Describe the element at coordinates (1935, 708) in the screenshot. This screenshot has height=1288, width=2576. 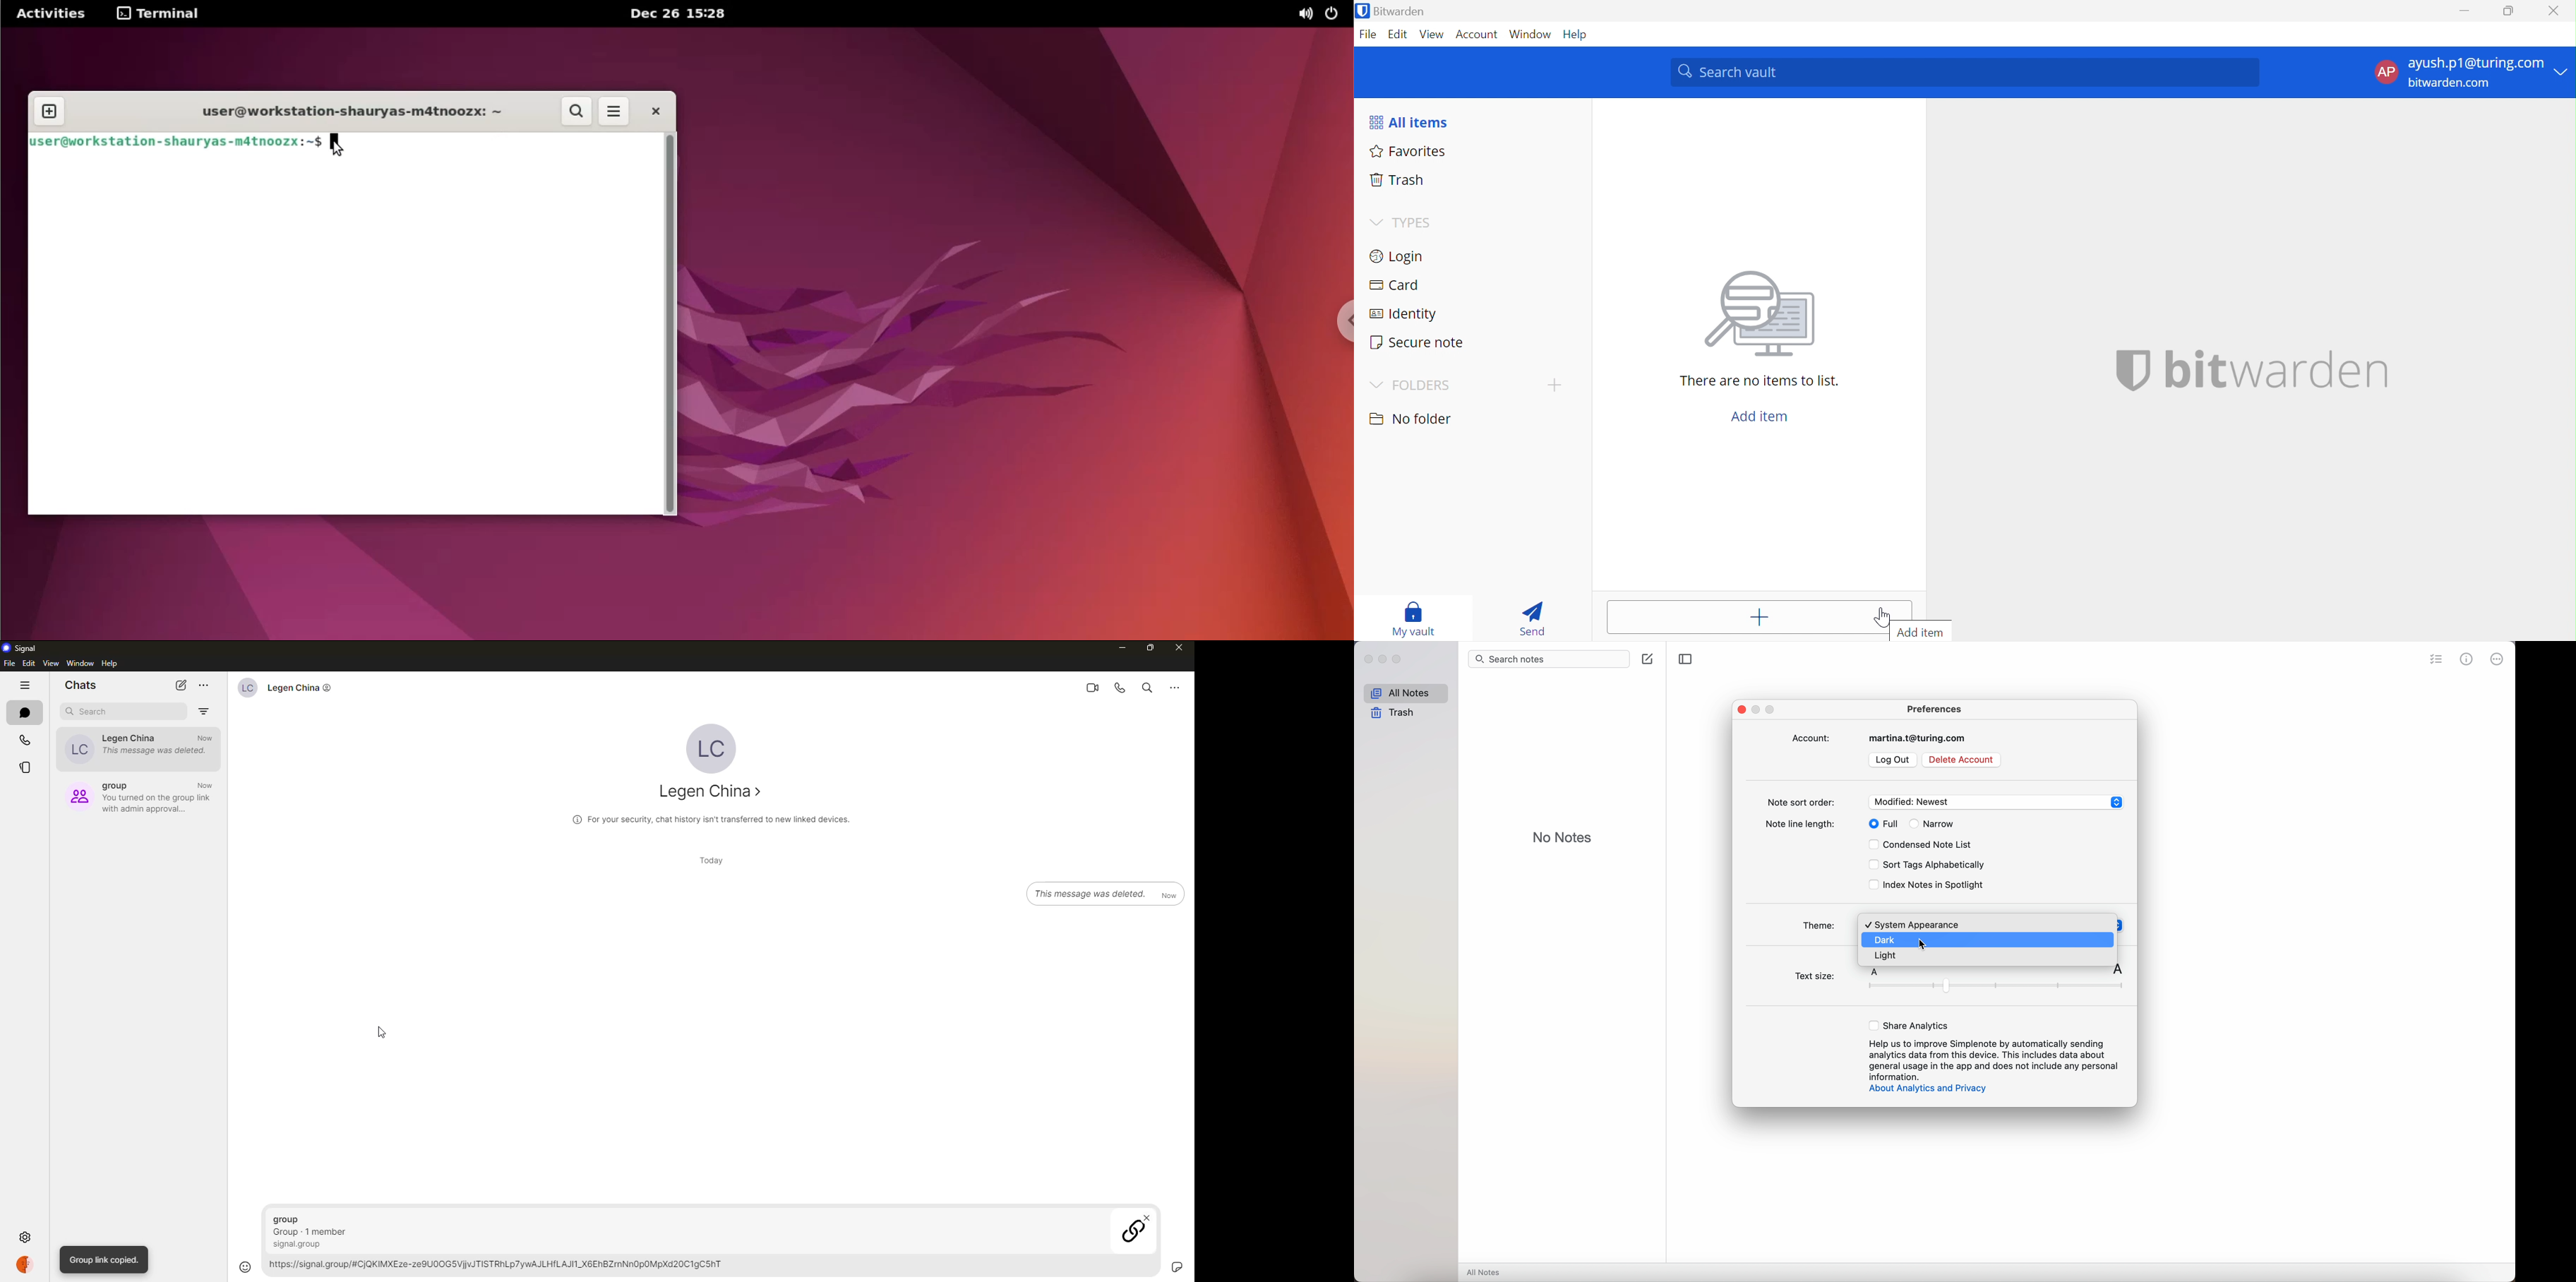
I see `preferences` at that location.